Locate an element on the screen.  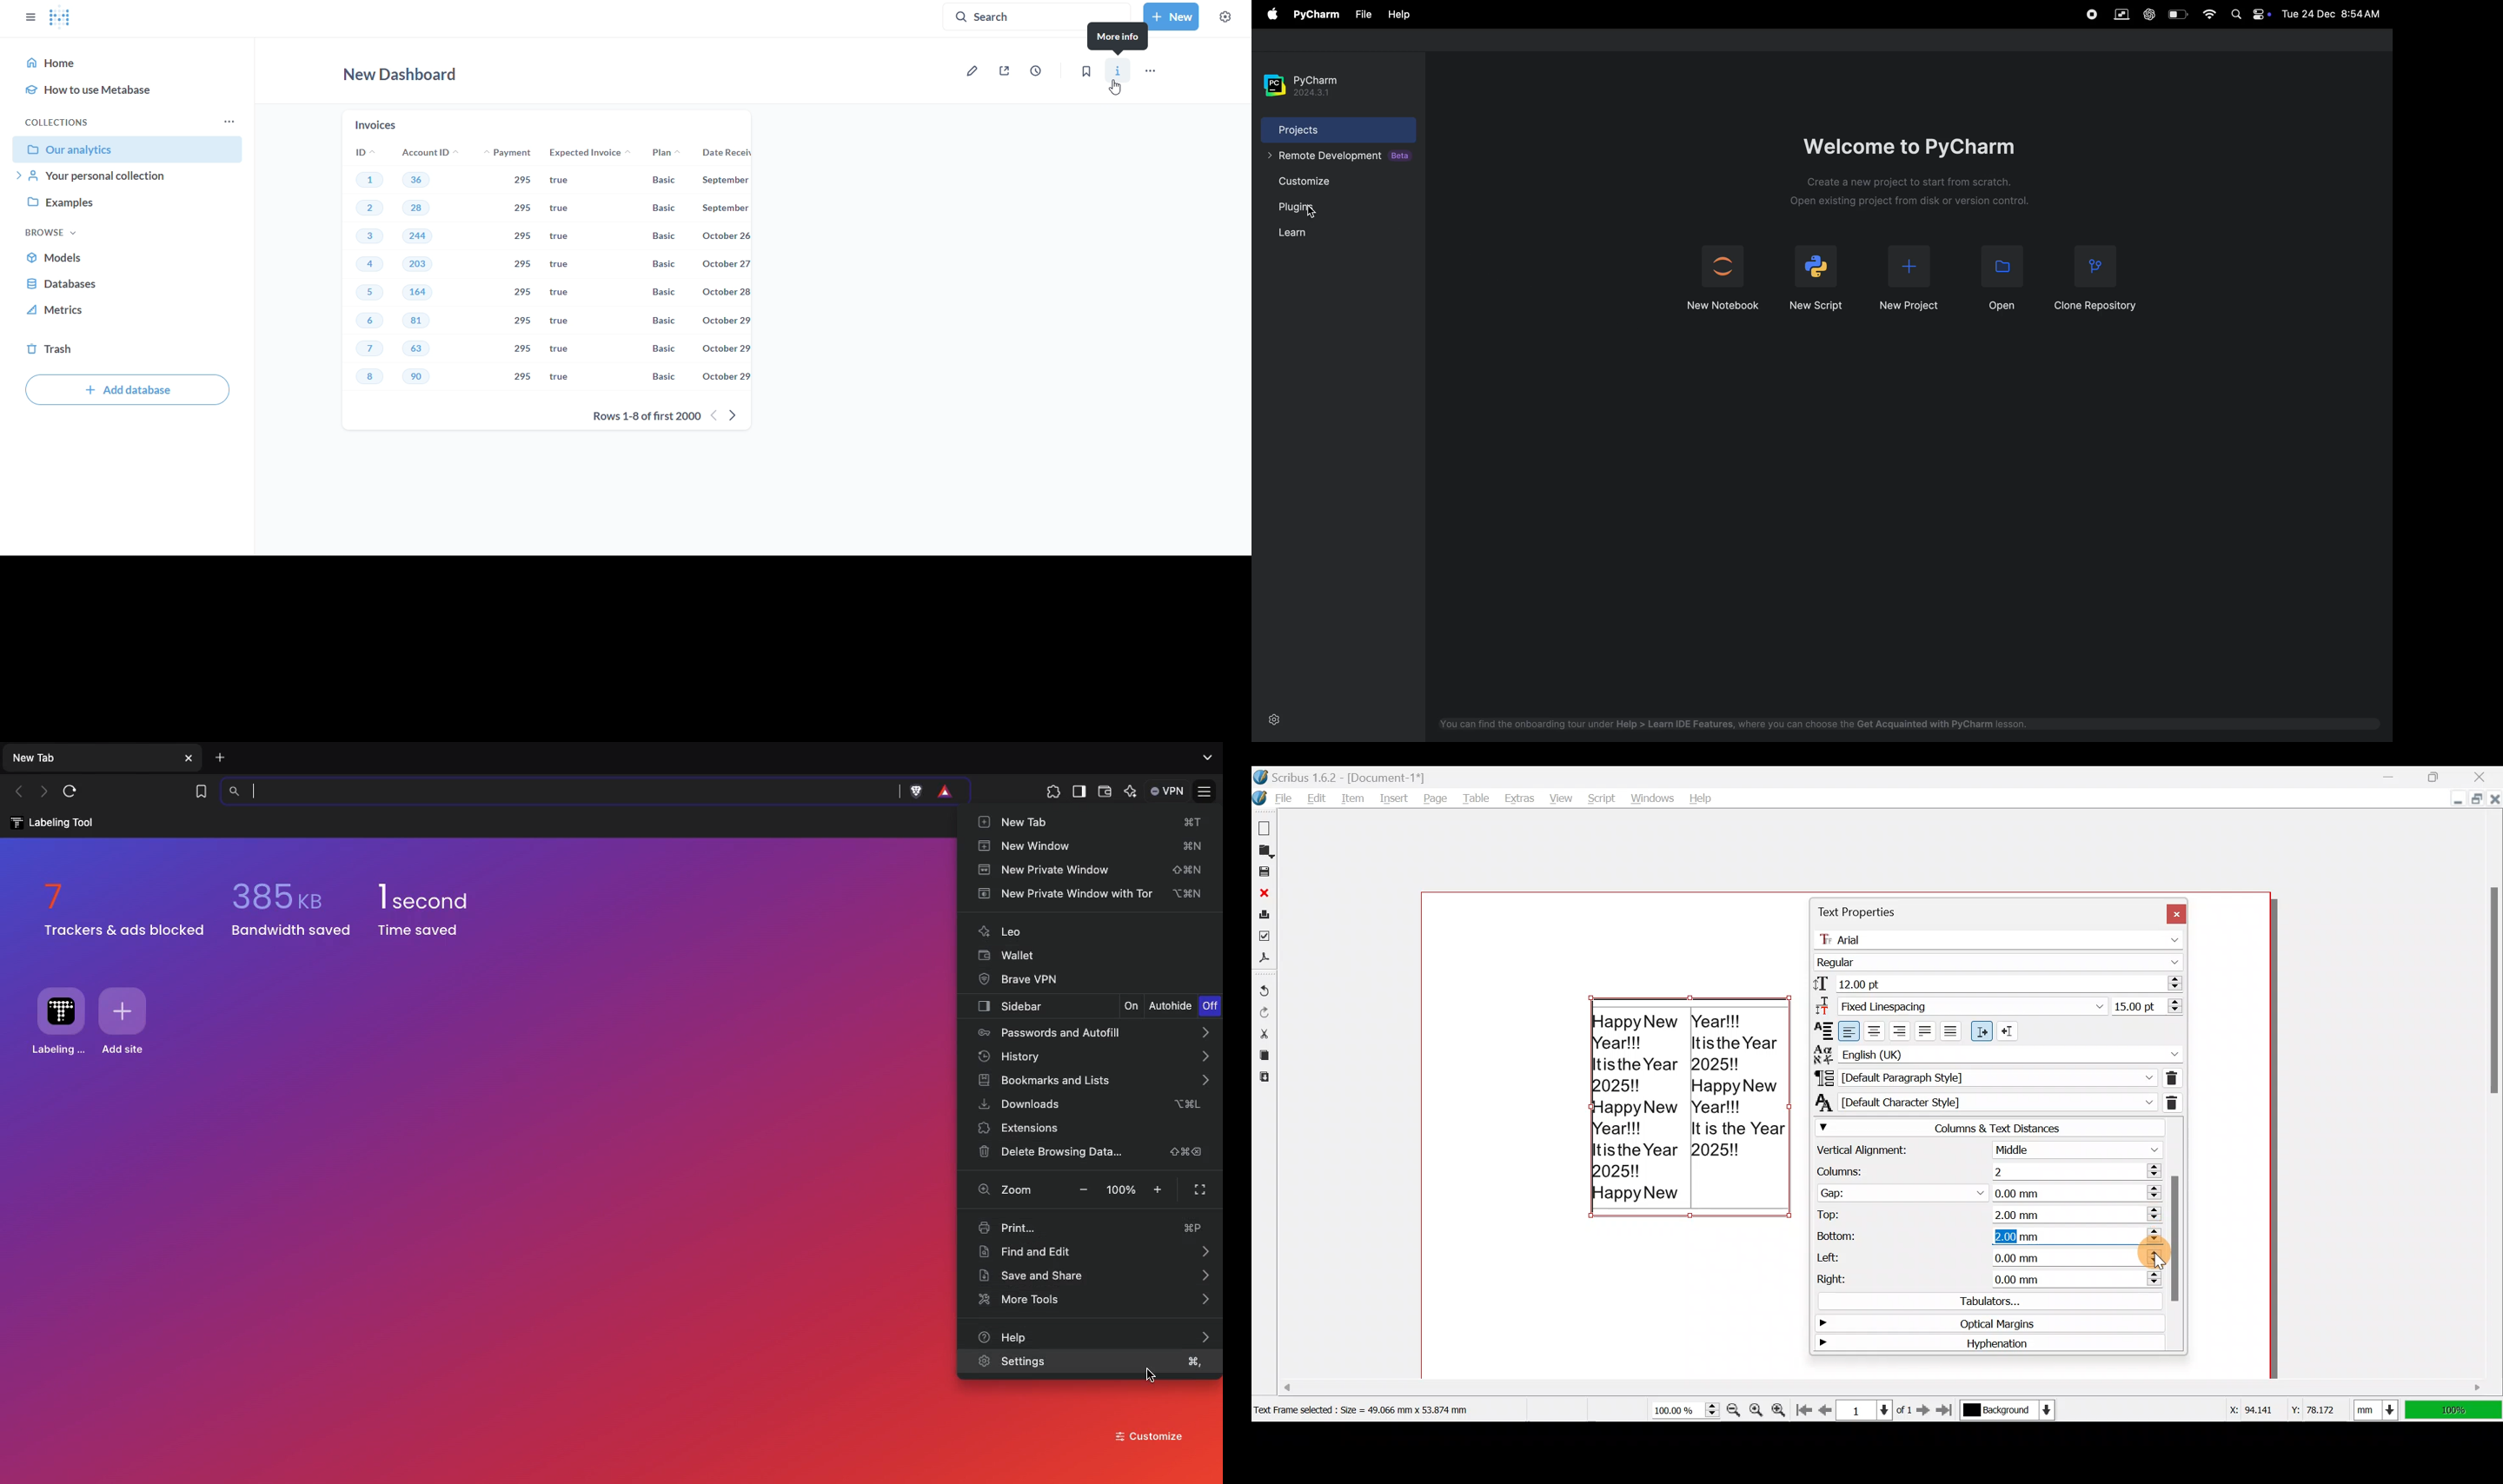
Left is located at coordinates (1967, 1257).